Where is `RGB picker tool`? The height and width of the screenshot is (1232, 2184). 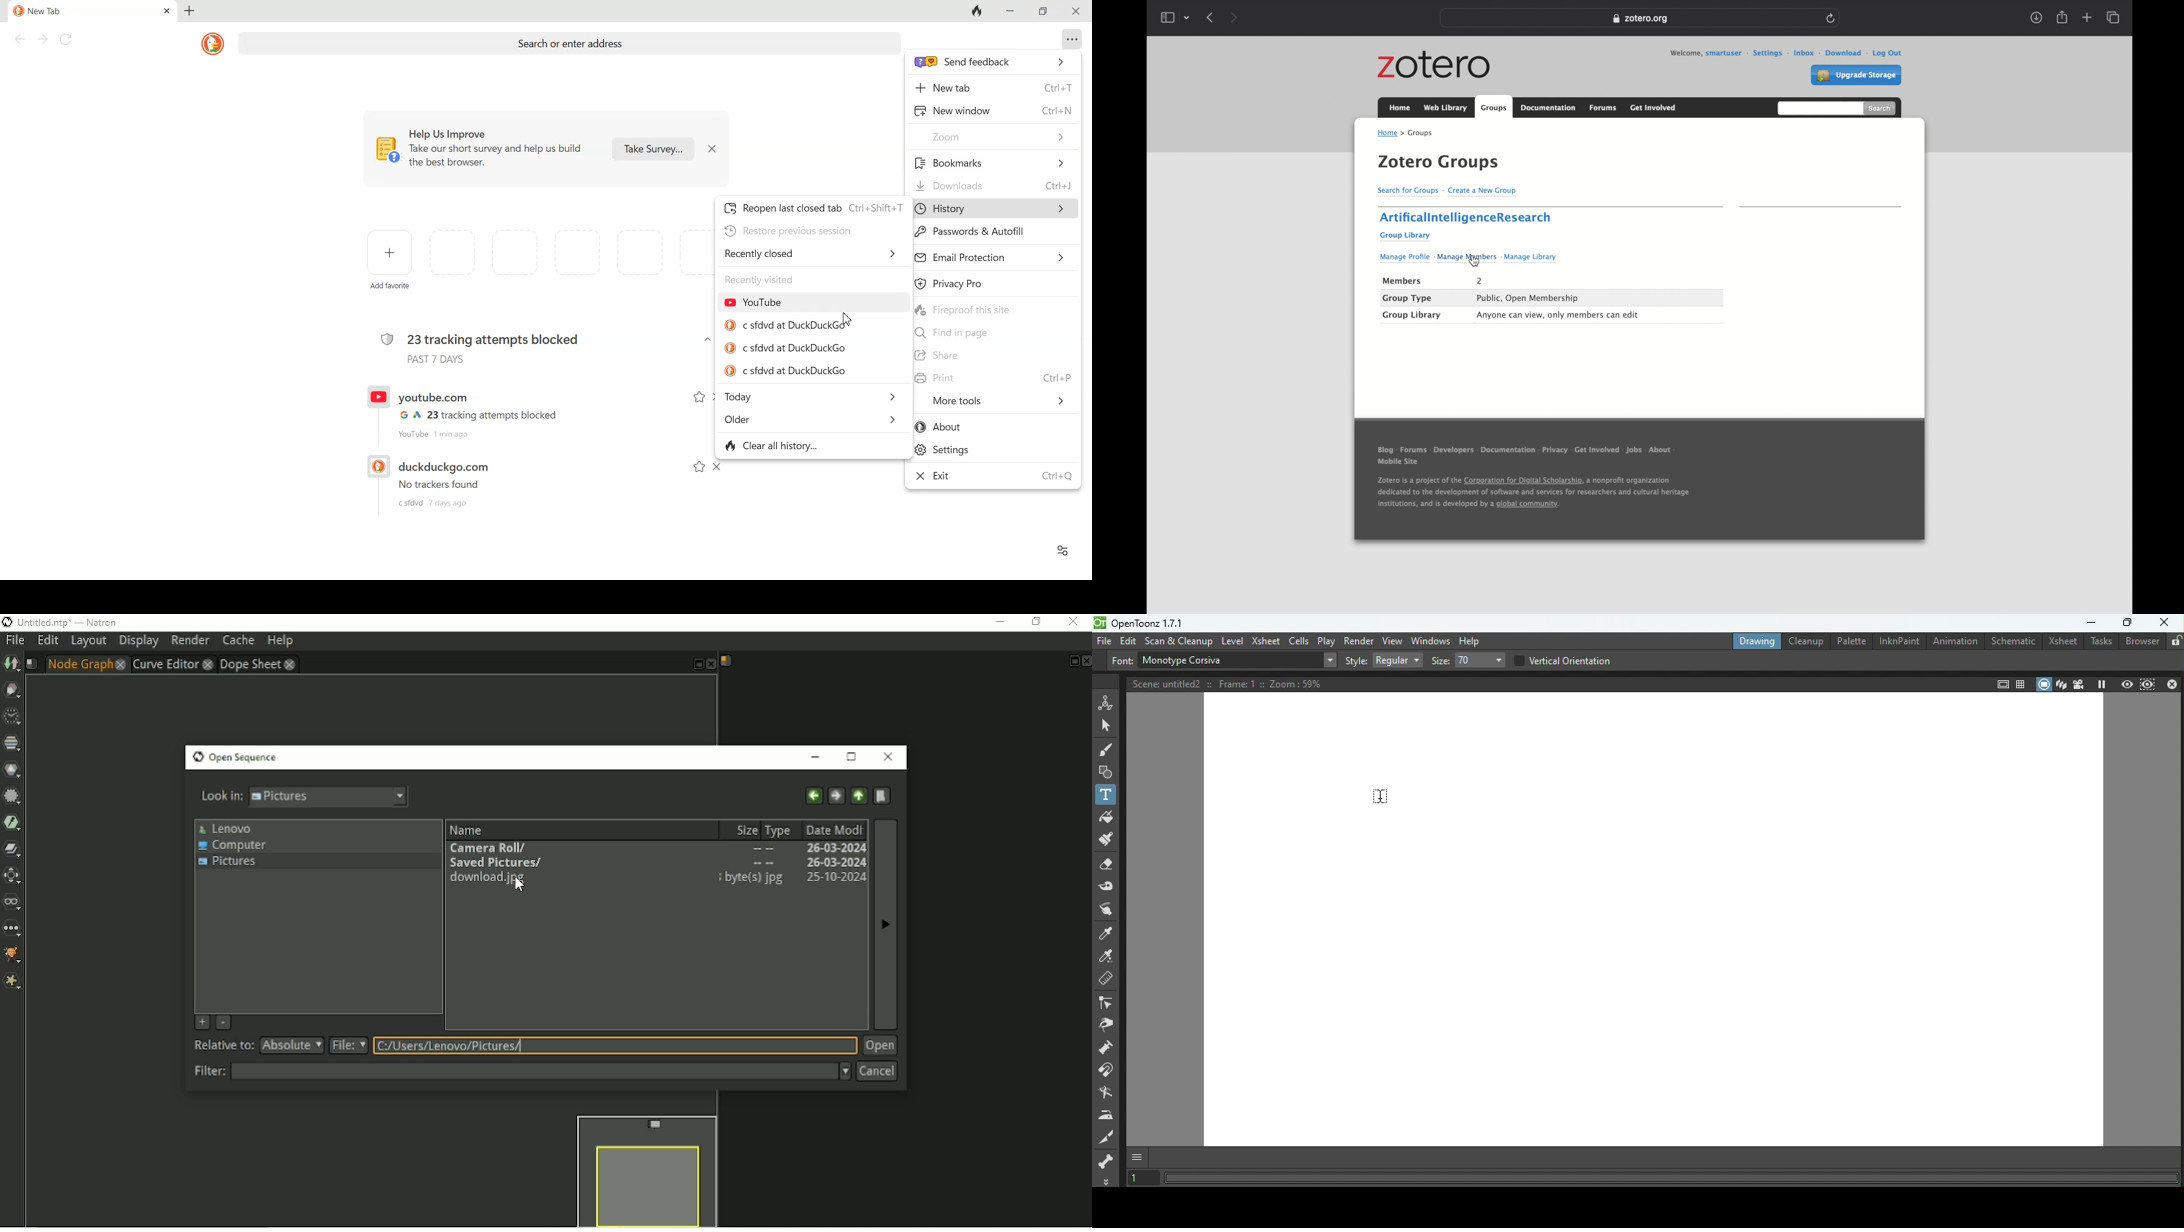 RGB picker tool is located at coordinates (1109, 955).